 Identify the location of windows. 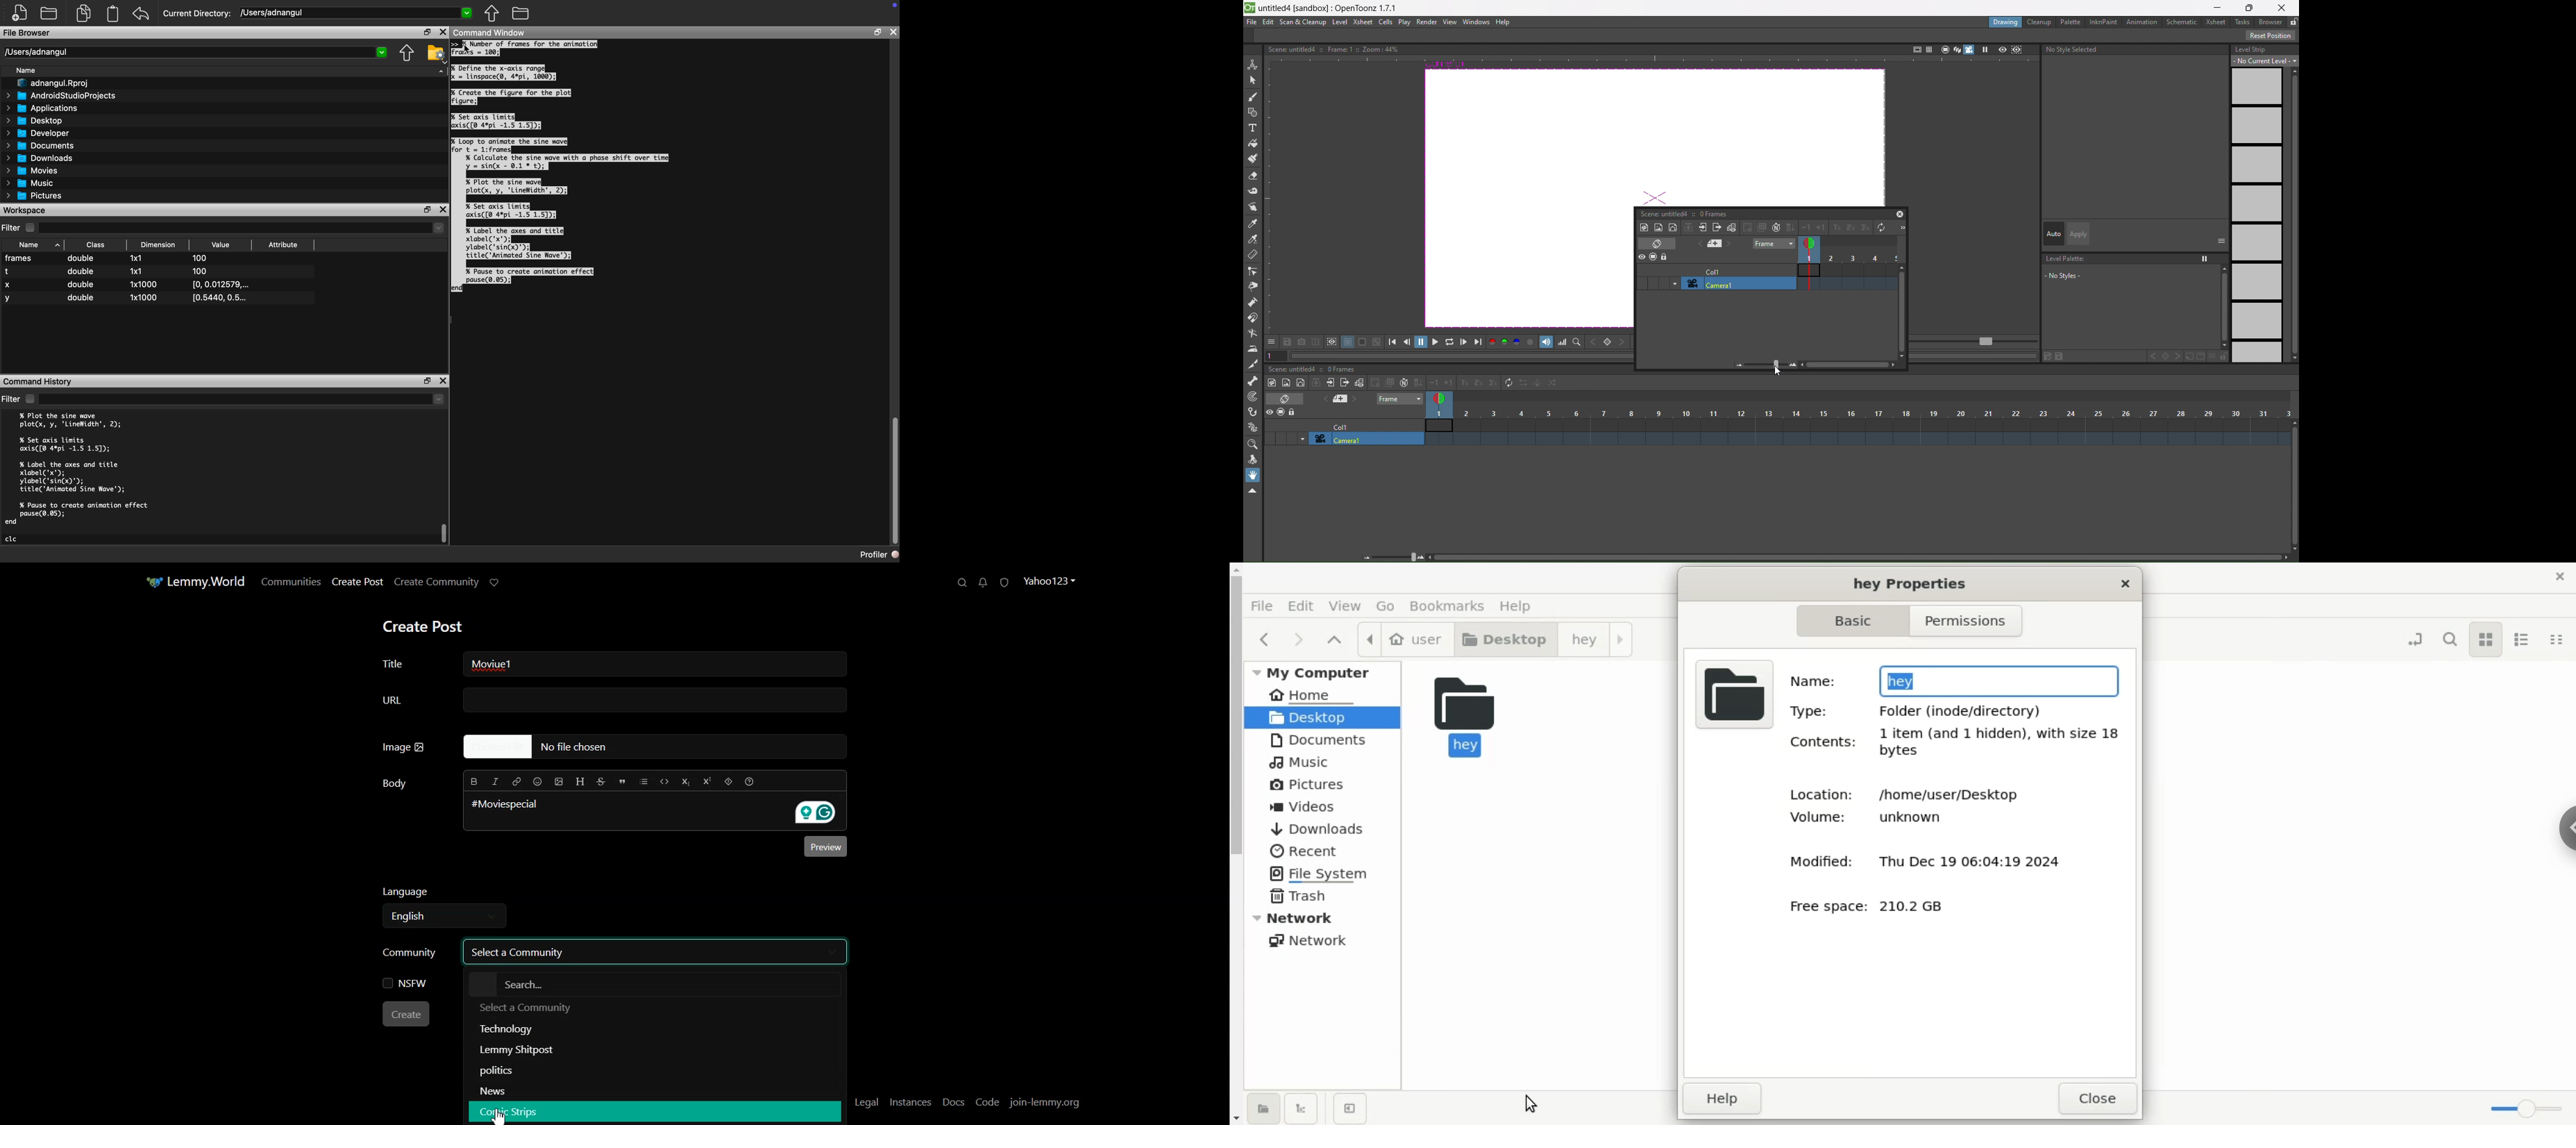
(1474, 22).